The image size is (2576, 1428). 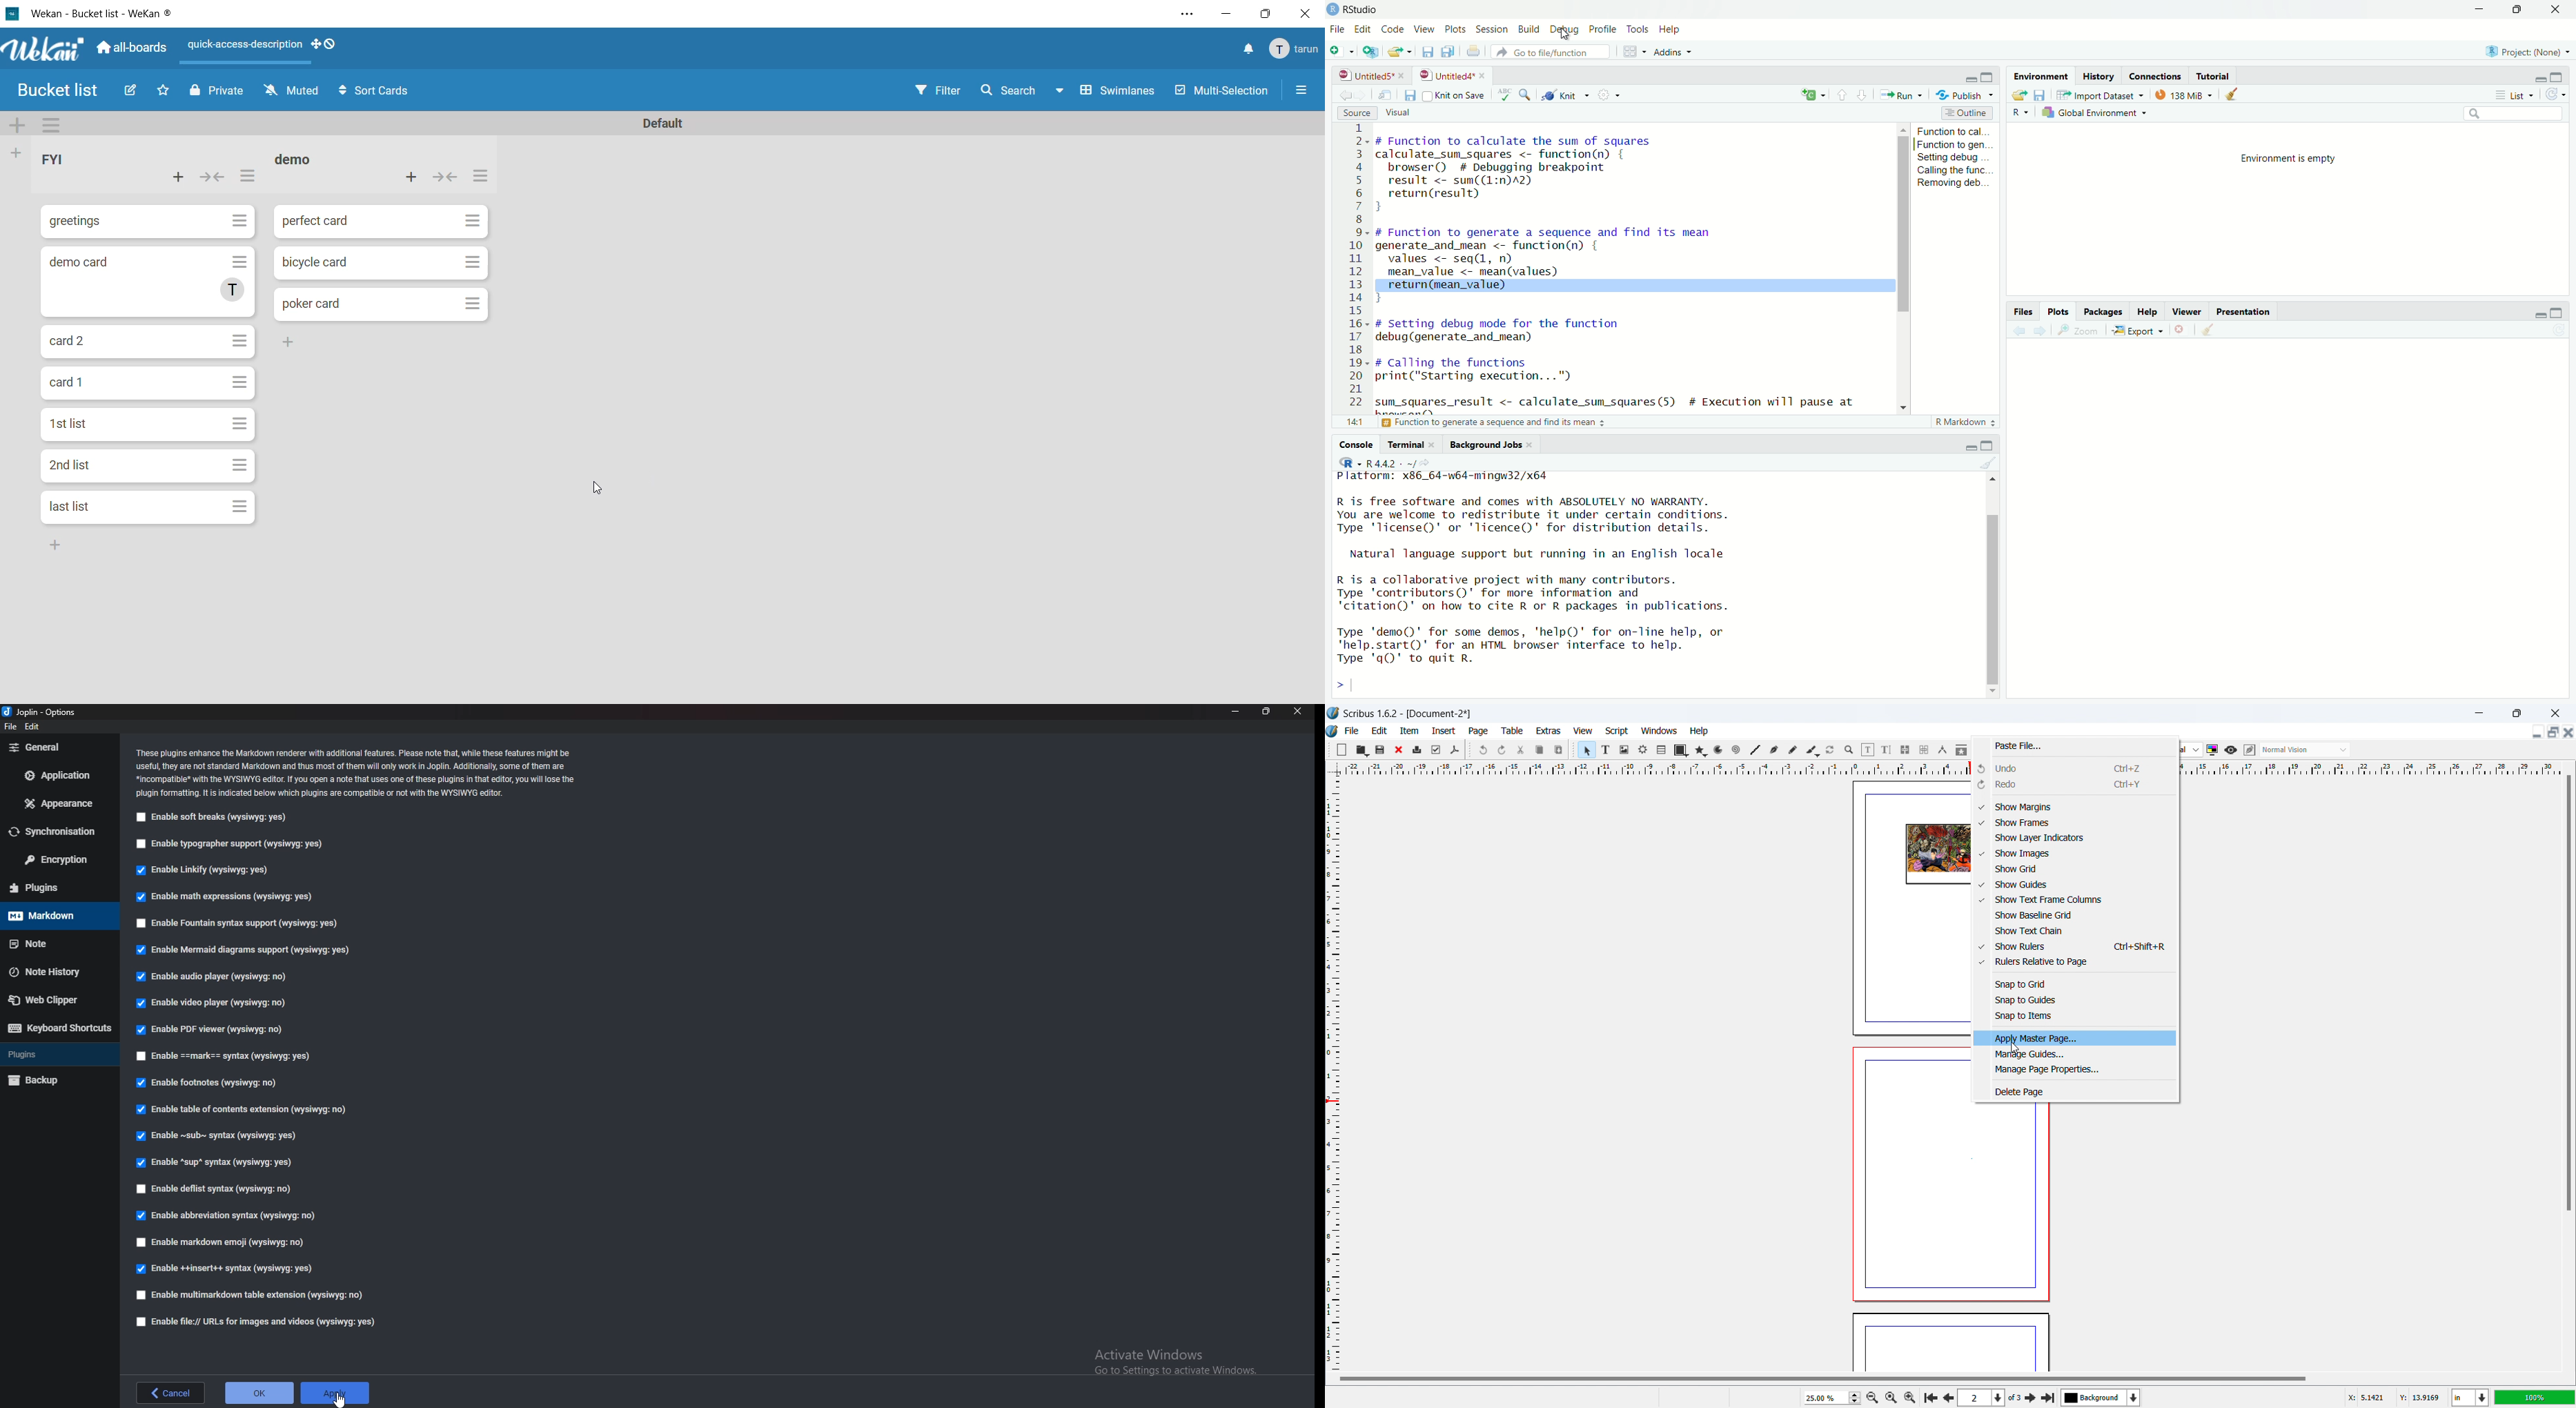 I want to click on link text frames, so click(x=1906, y=750).